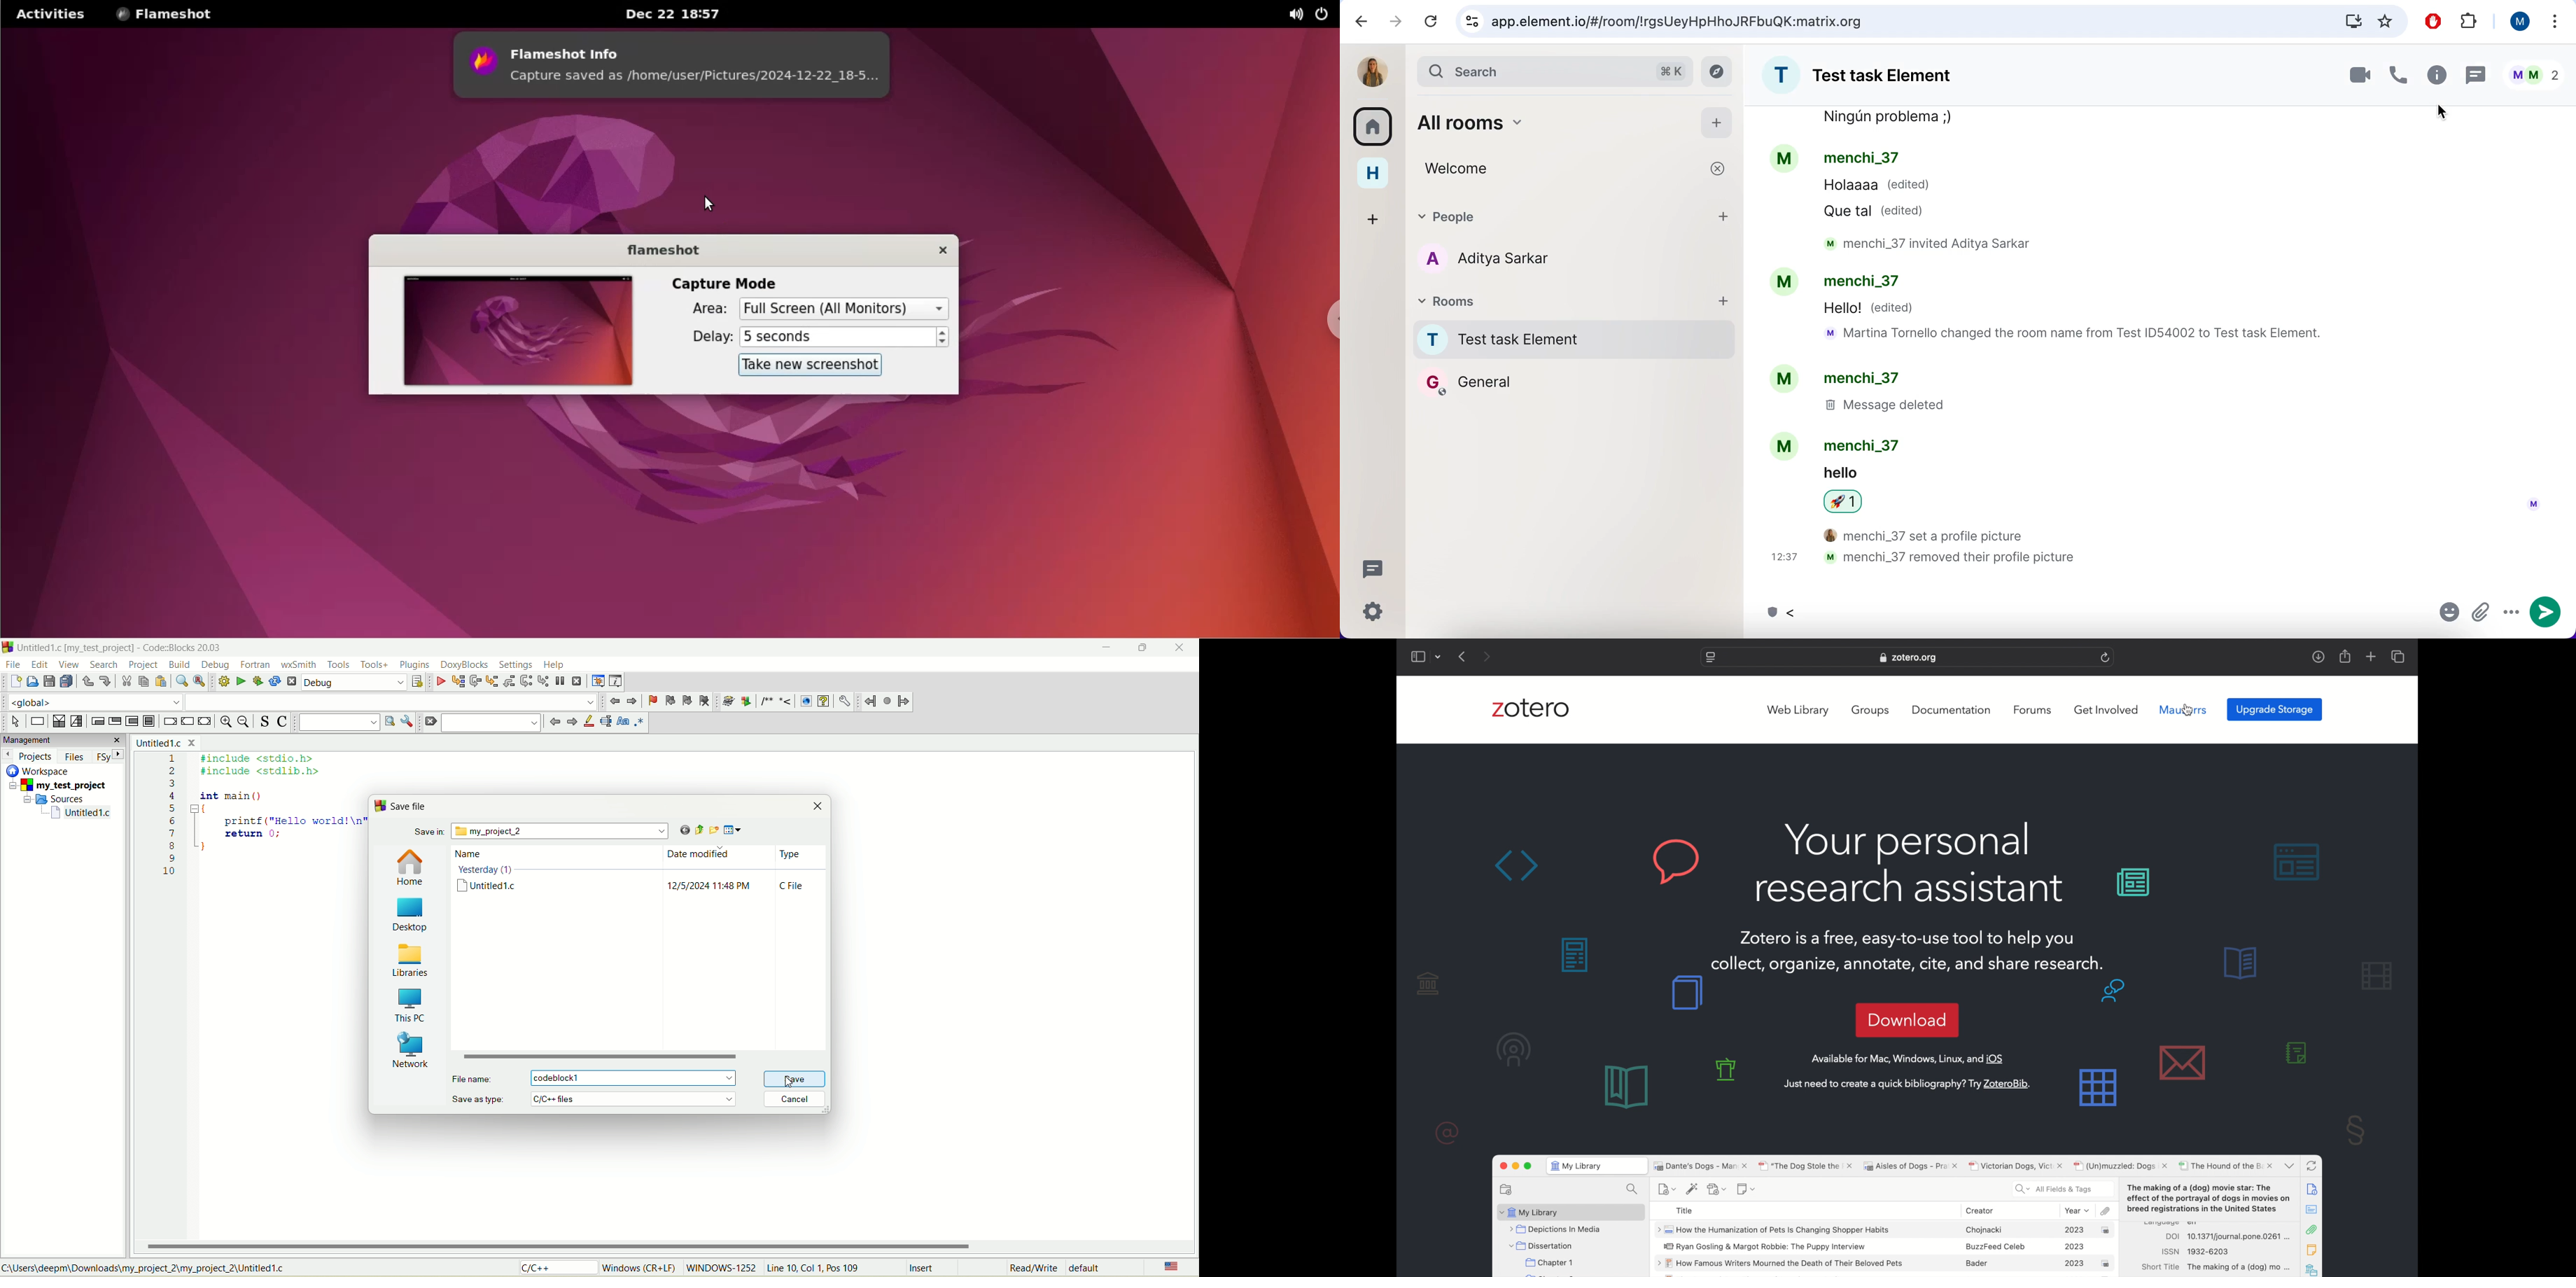  What do you see at coordinates (1908, 657) in the screenshot?
I see `website address` at bounding box center [1908, 657].